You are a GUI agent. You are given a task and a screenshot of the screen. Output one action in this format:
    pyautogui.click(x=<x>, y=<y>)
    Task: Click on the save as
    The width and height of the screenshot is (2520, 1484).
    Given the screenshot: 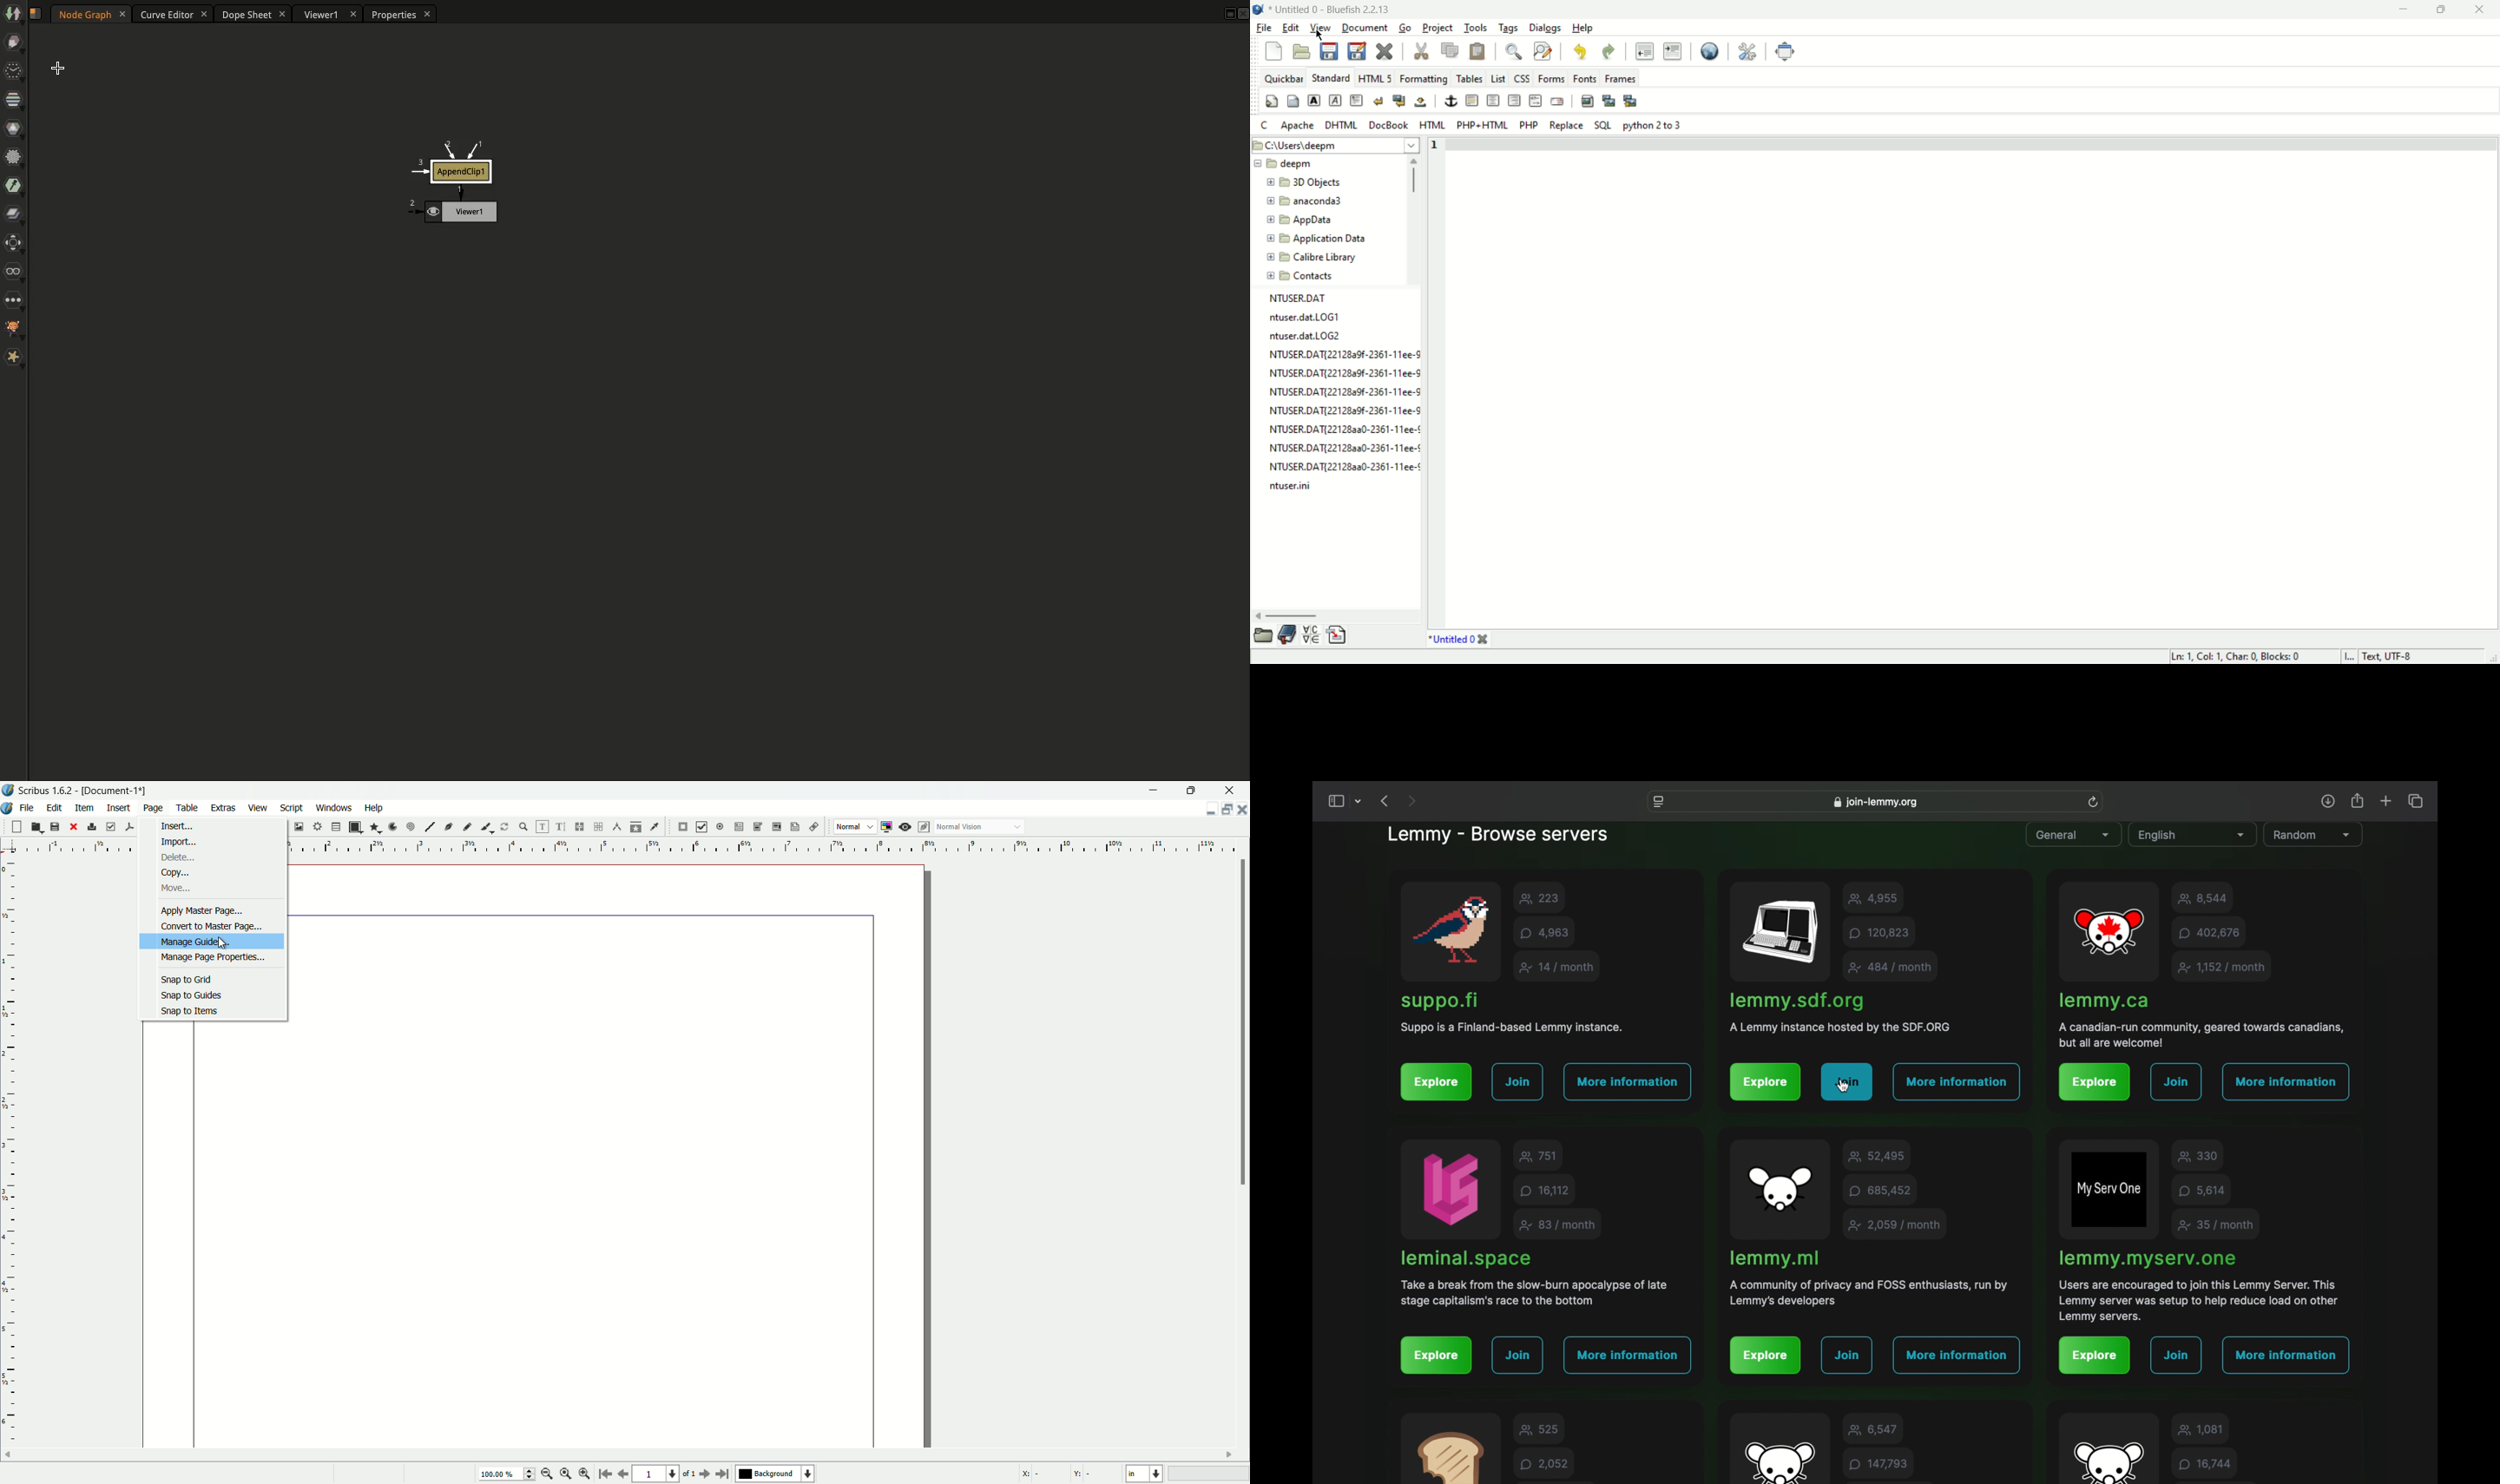 What is the action you would take?
    pyautogui.click(x=1355, y=51)
    